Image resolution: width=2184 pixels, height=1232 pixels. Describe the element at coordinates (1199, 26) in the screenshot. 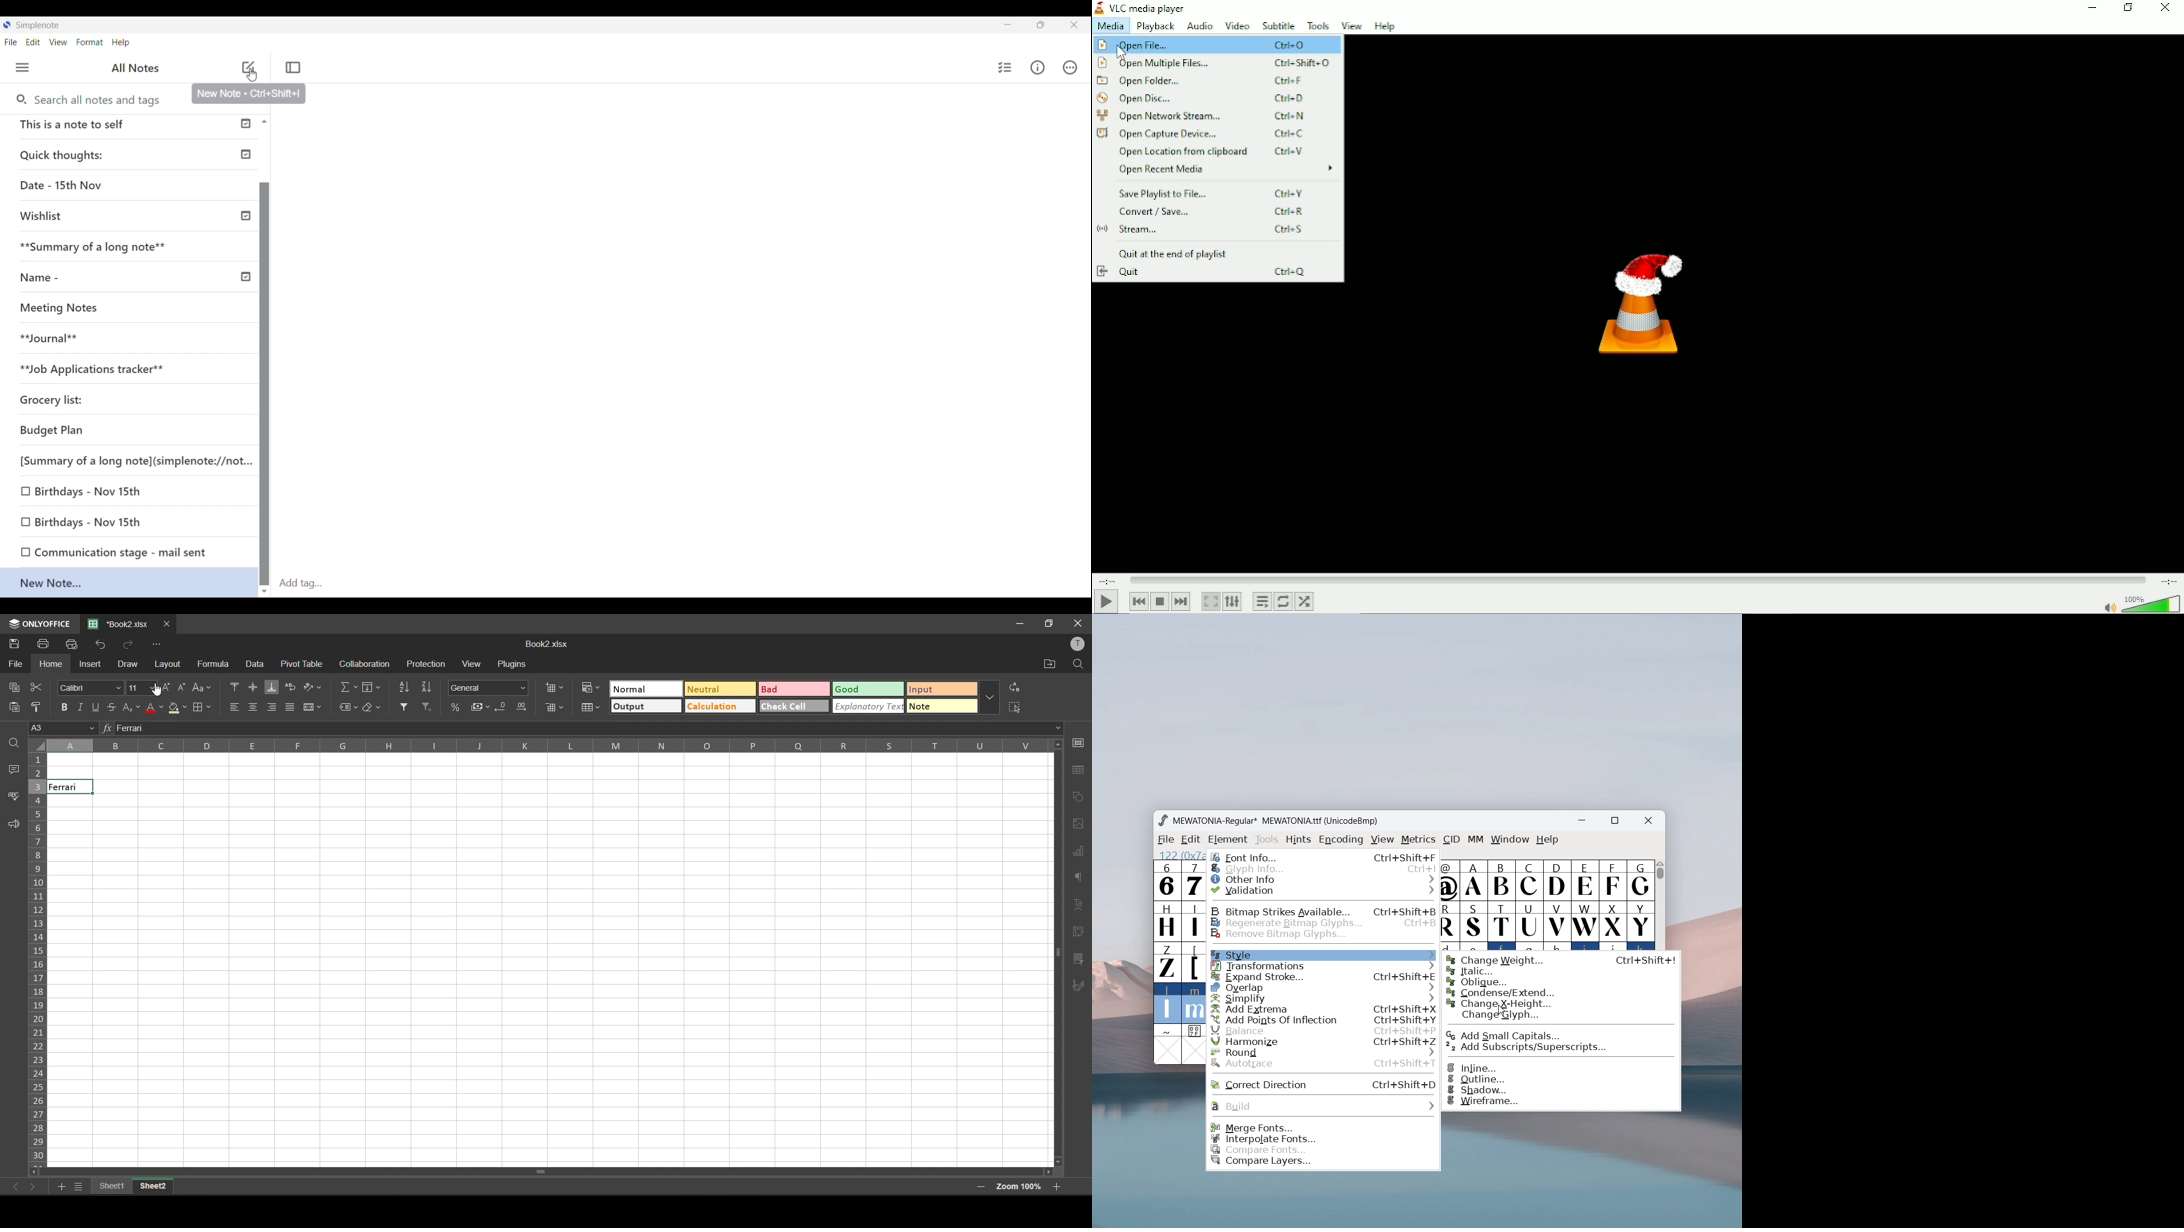

I see `Audio` at that location.